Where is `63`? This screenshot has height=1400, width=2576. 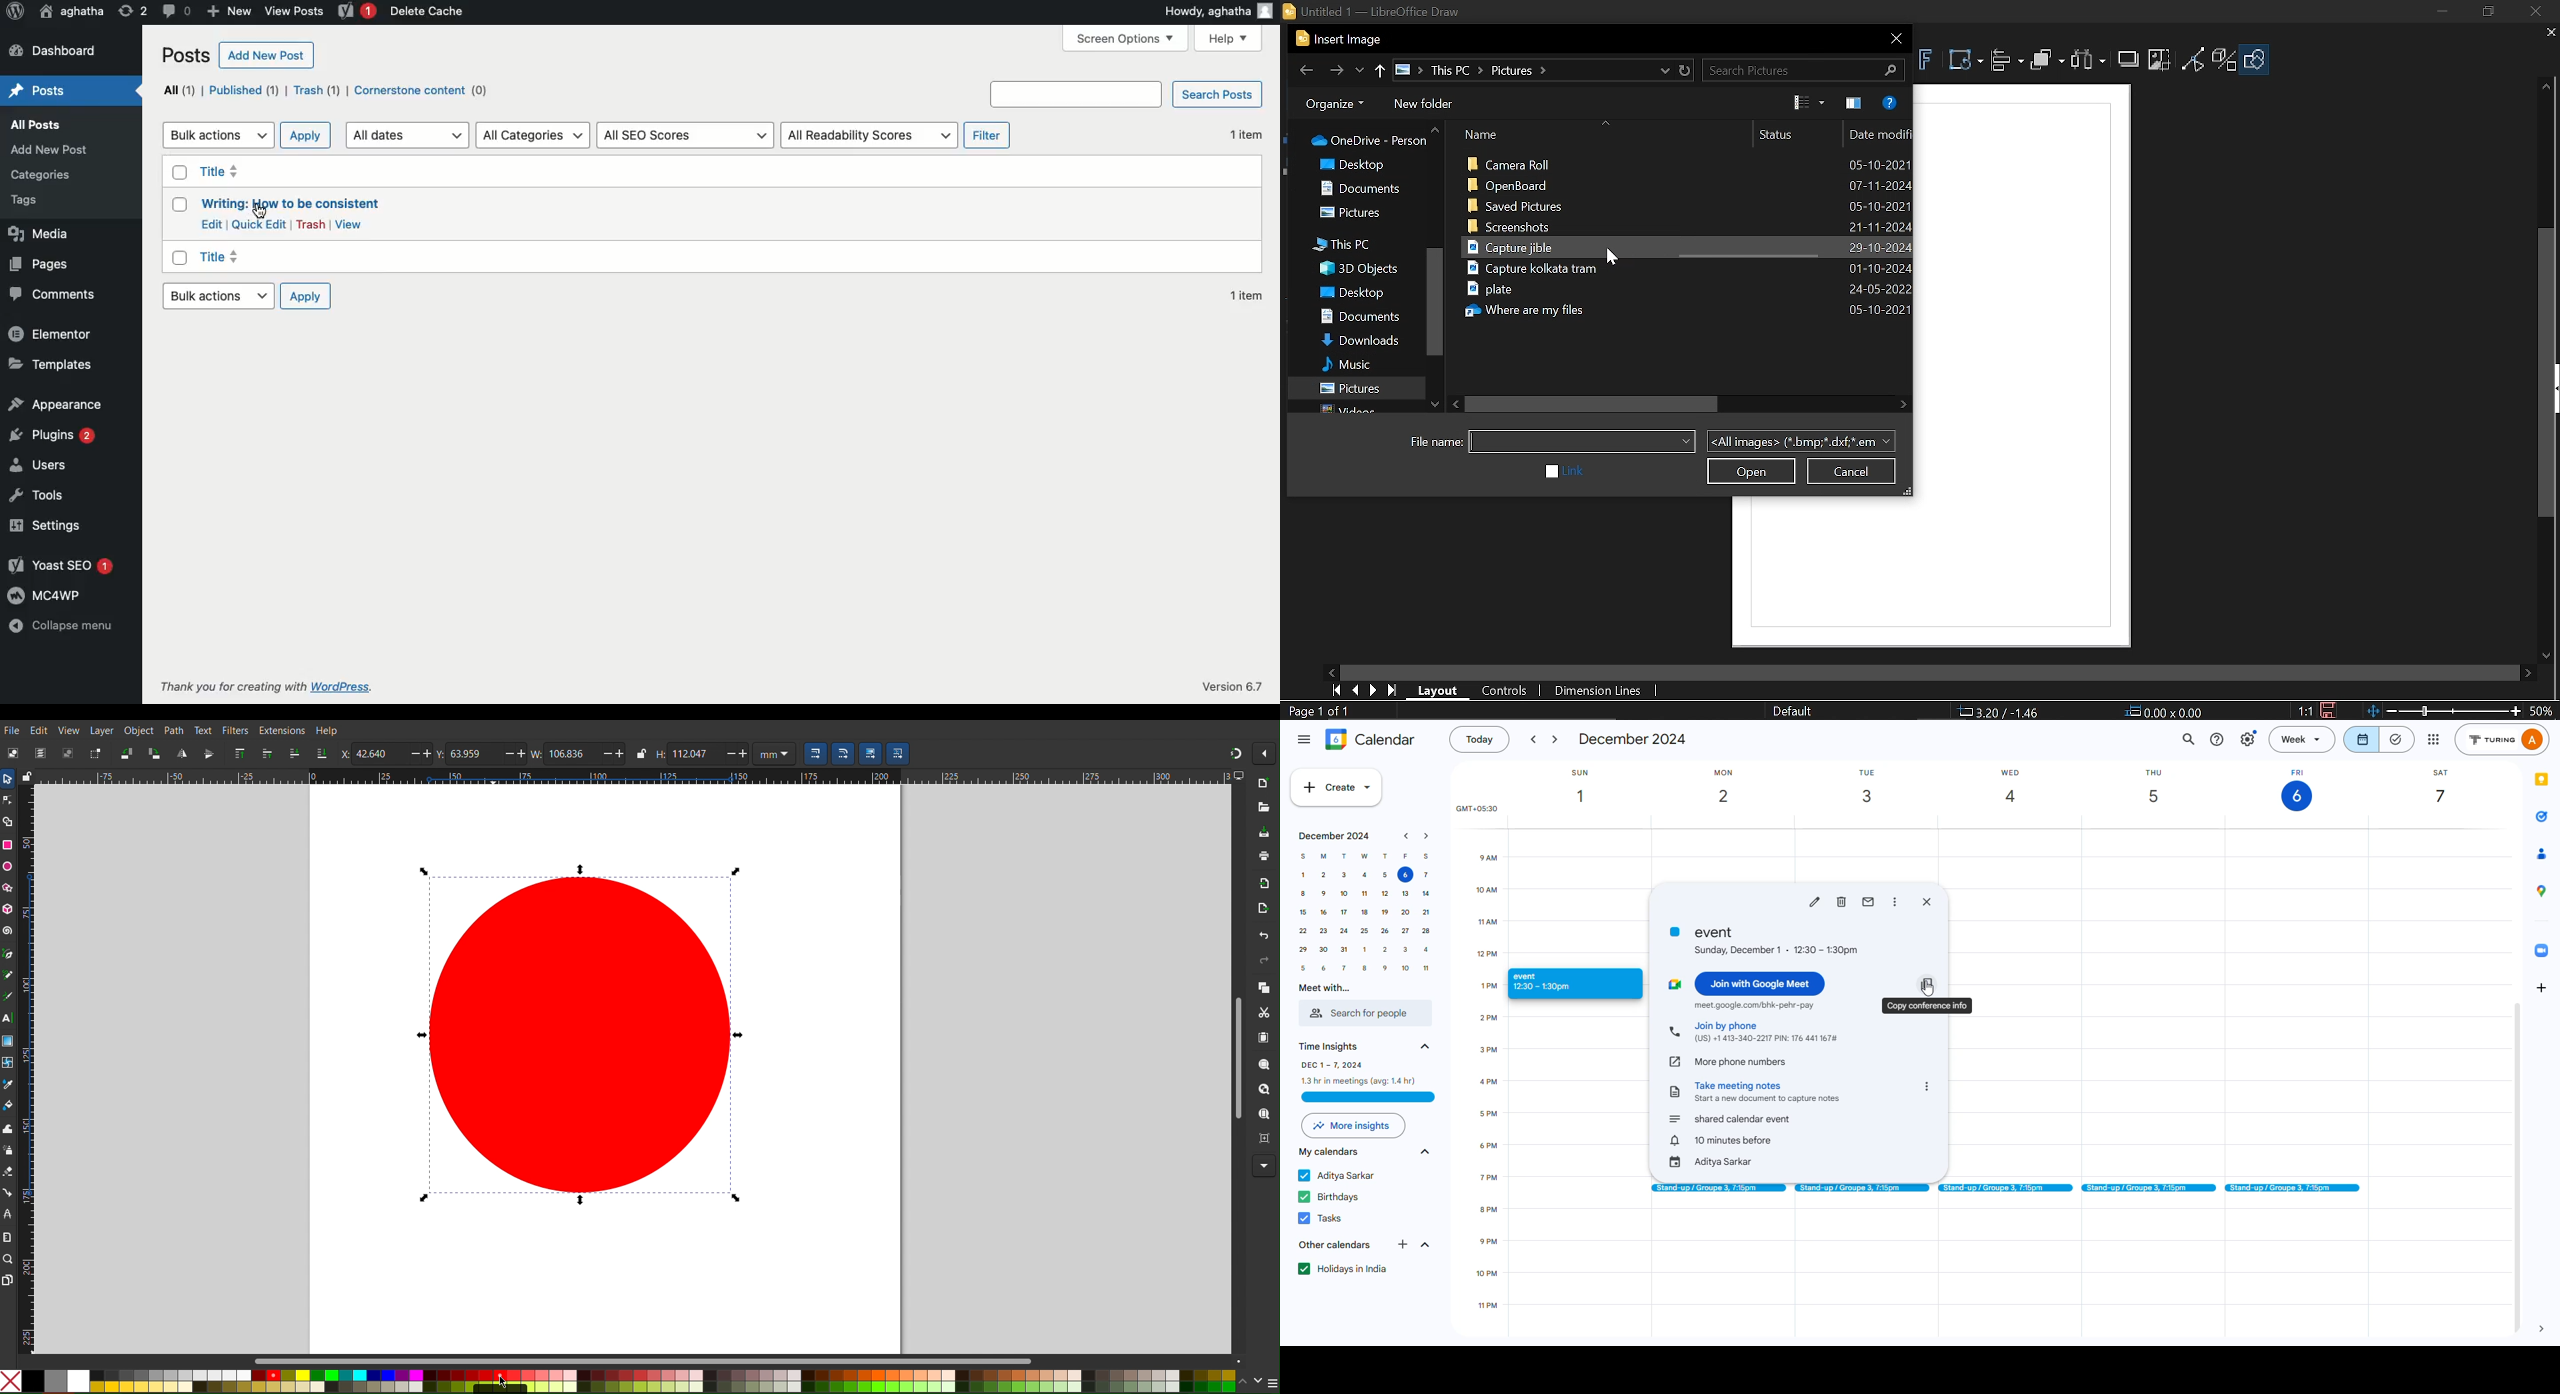 63 is located at coordinates (476, 755).